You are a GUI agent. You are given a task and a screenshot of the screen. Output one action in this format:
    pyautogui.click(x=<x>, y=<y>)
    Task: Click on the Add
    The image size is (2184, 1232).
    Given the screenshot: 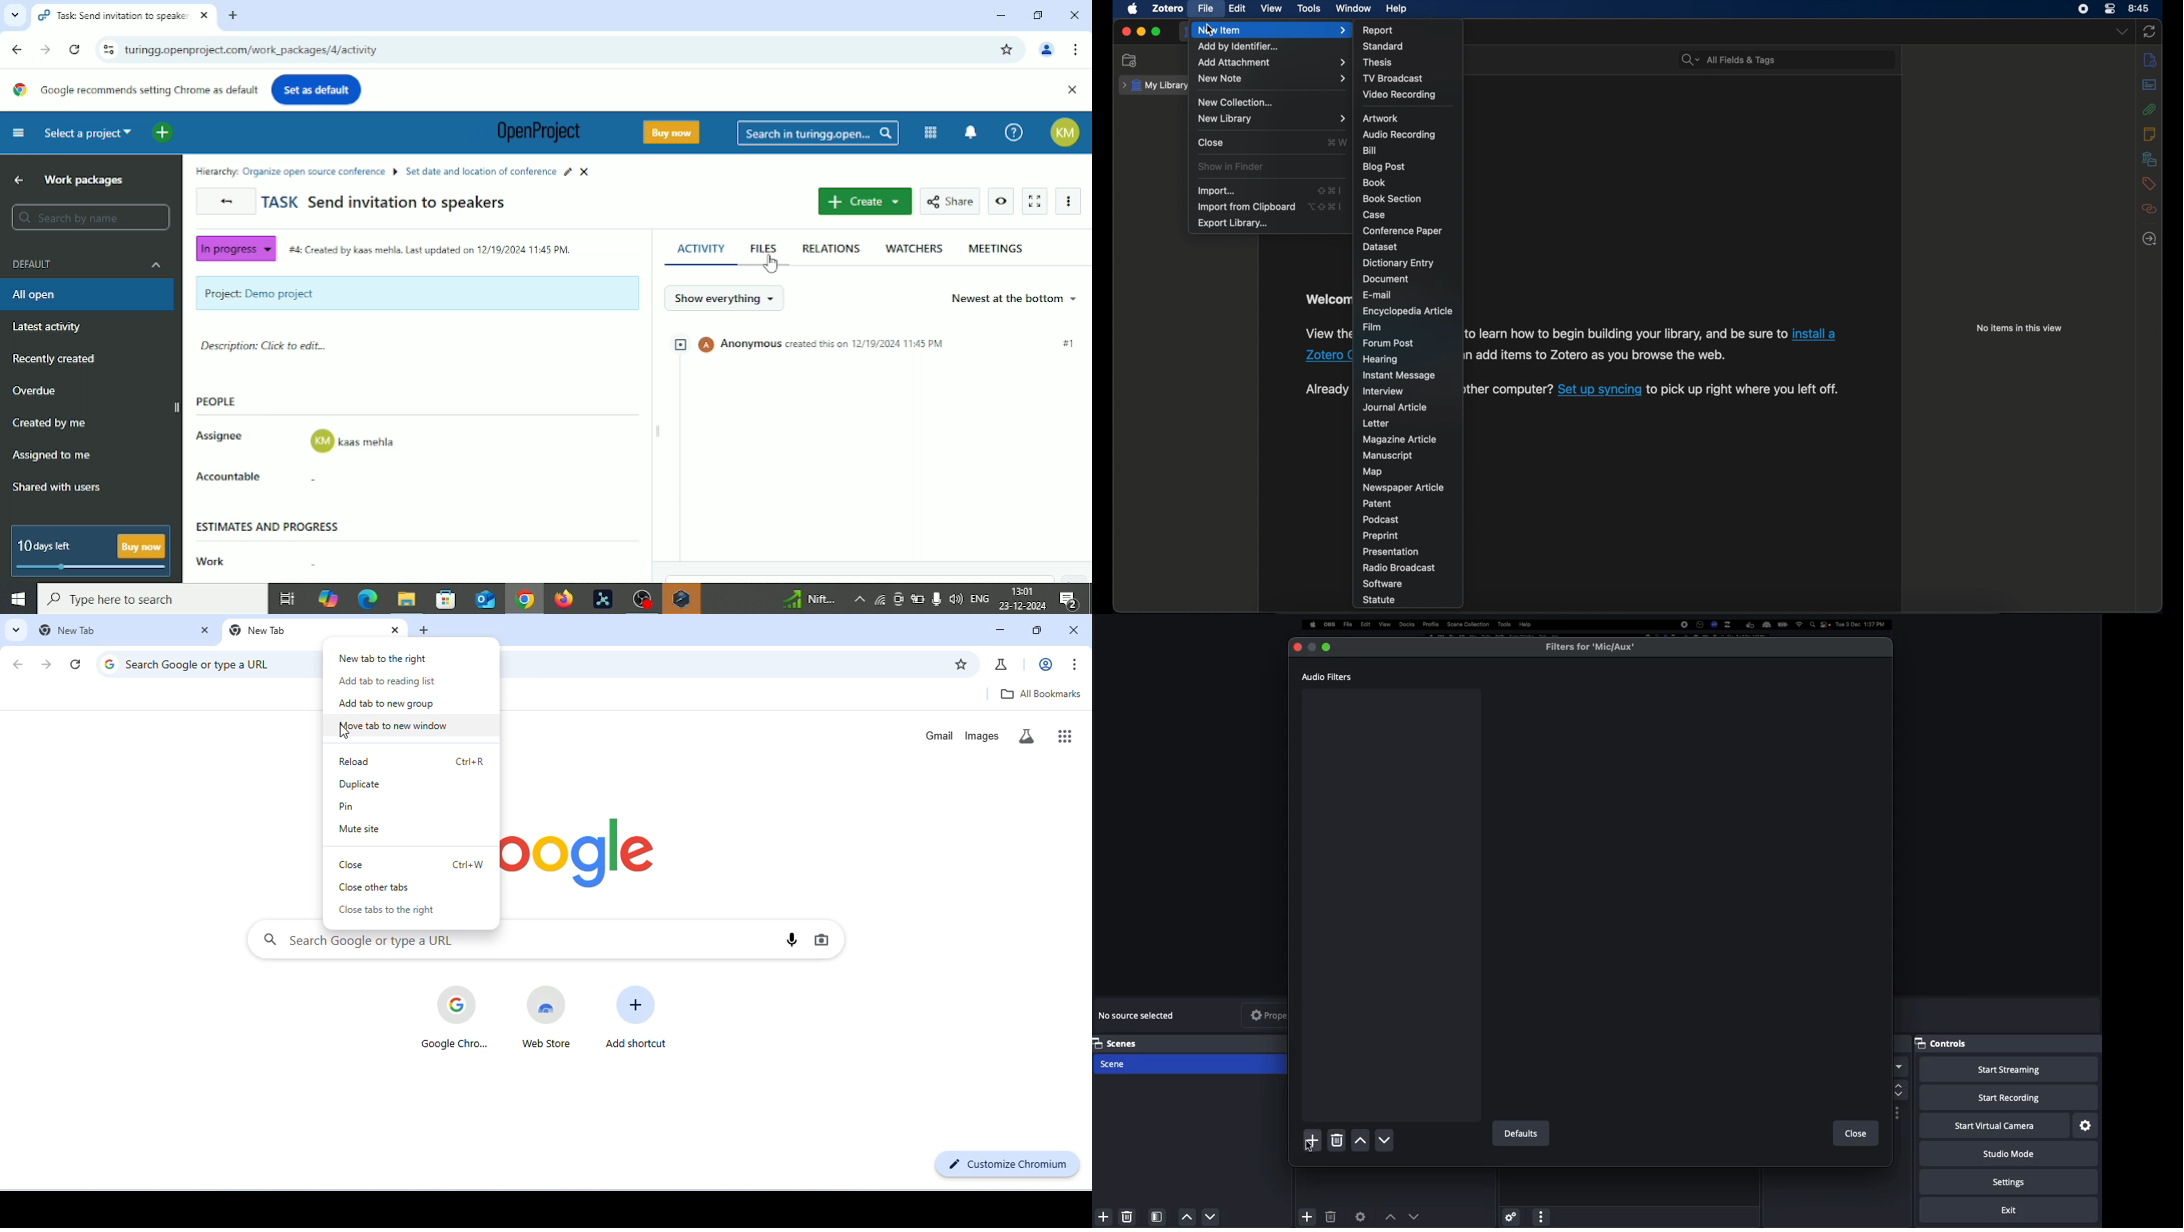 What is the action you would take?
    pyautogui.click(x=1101, y=1217)
    